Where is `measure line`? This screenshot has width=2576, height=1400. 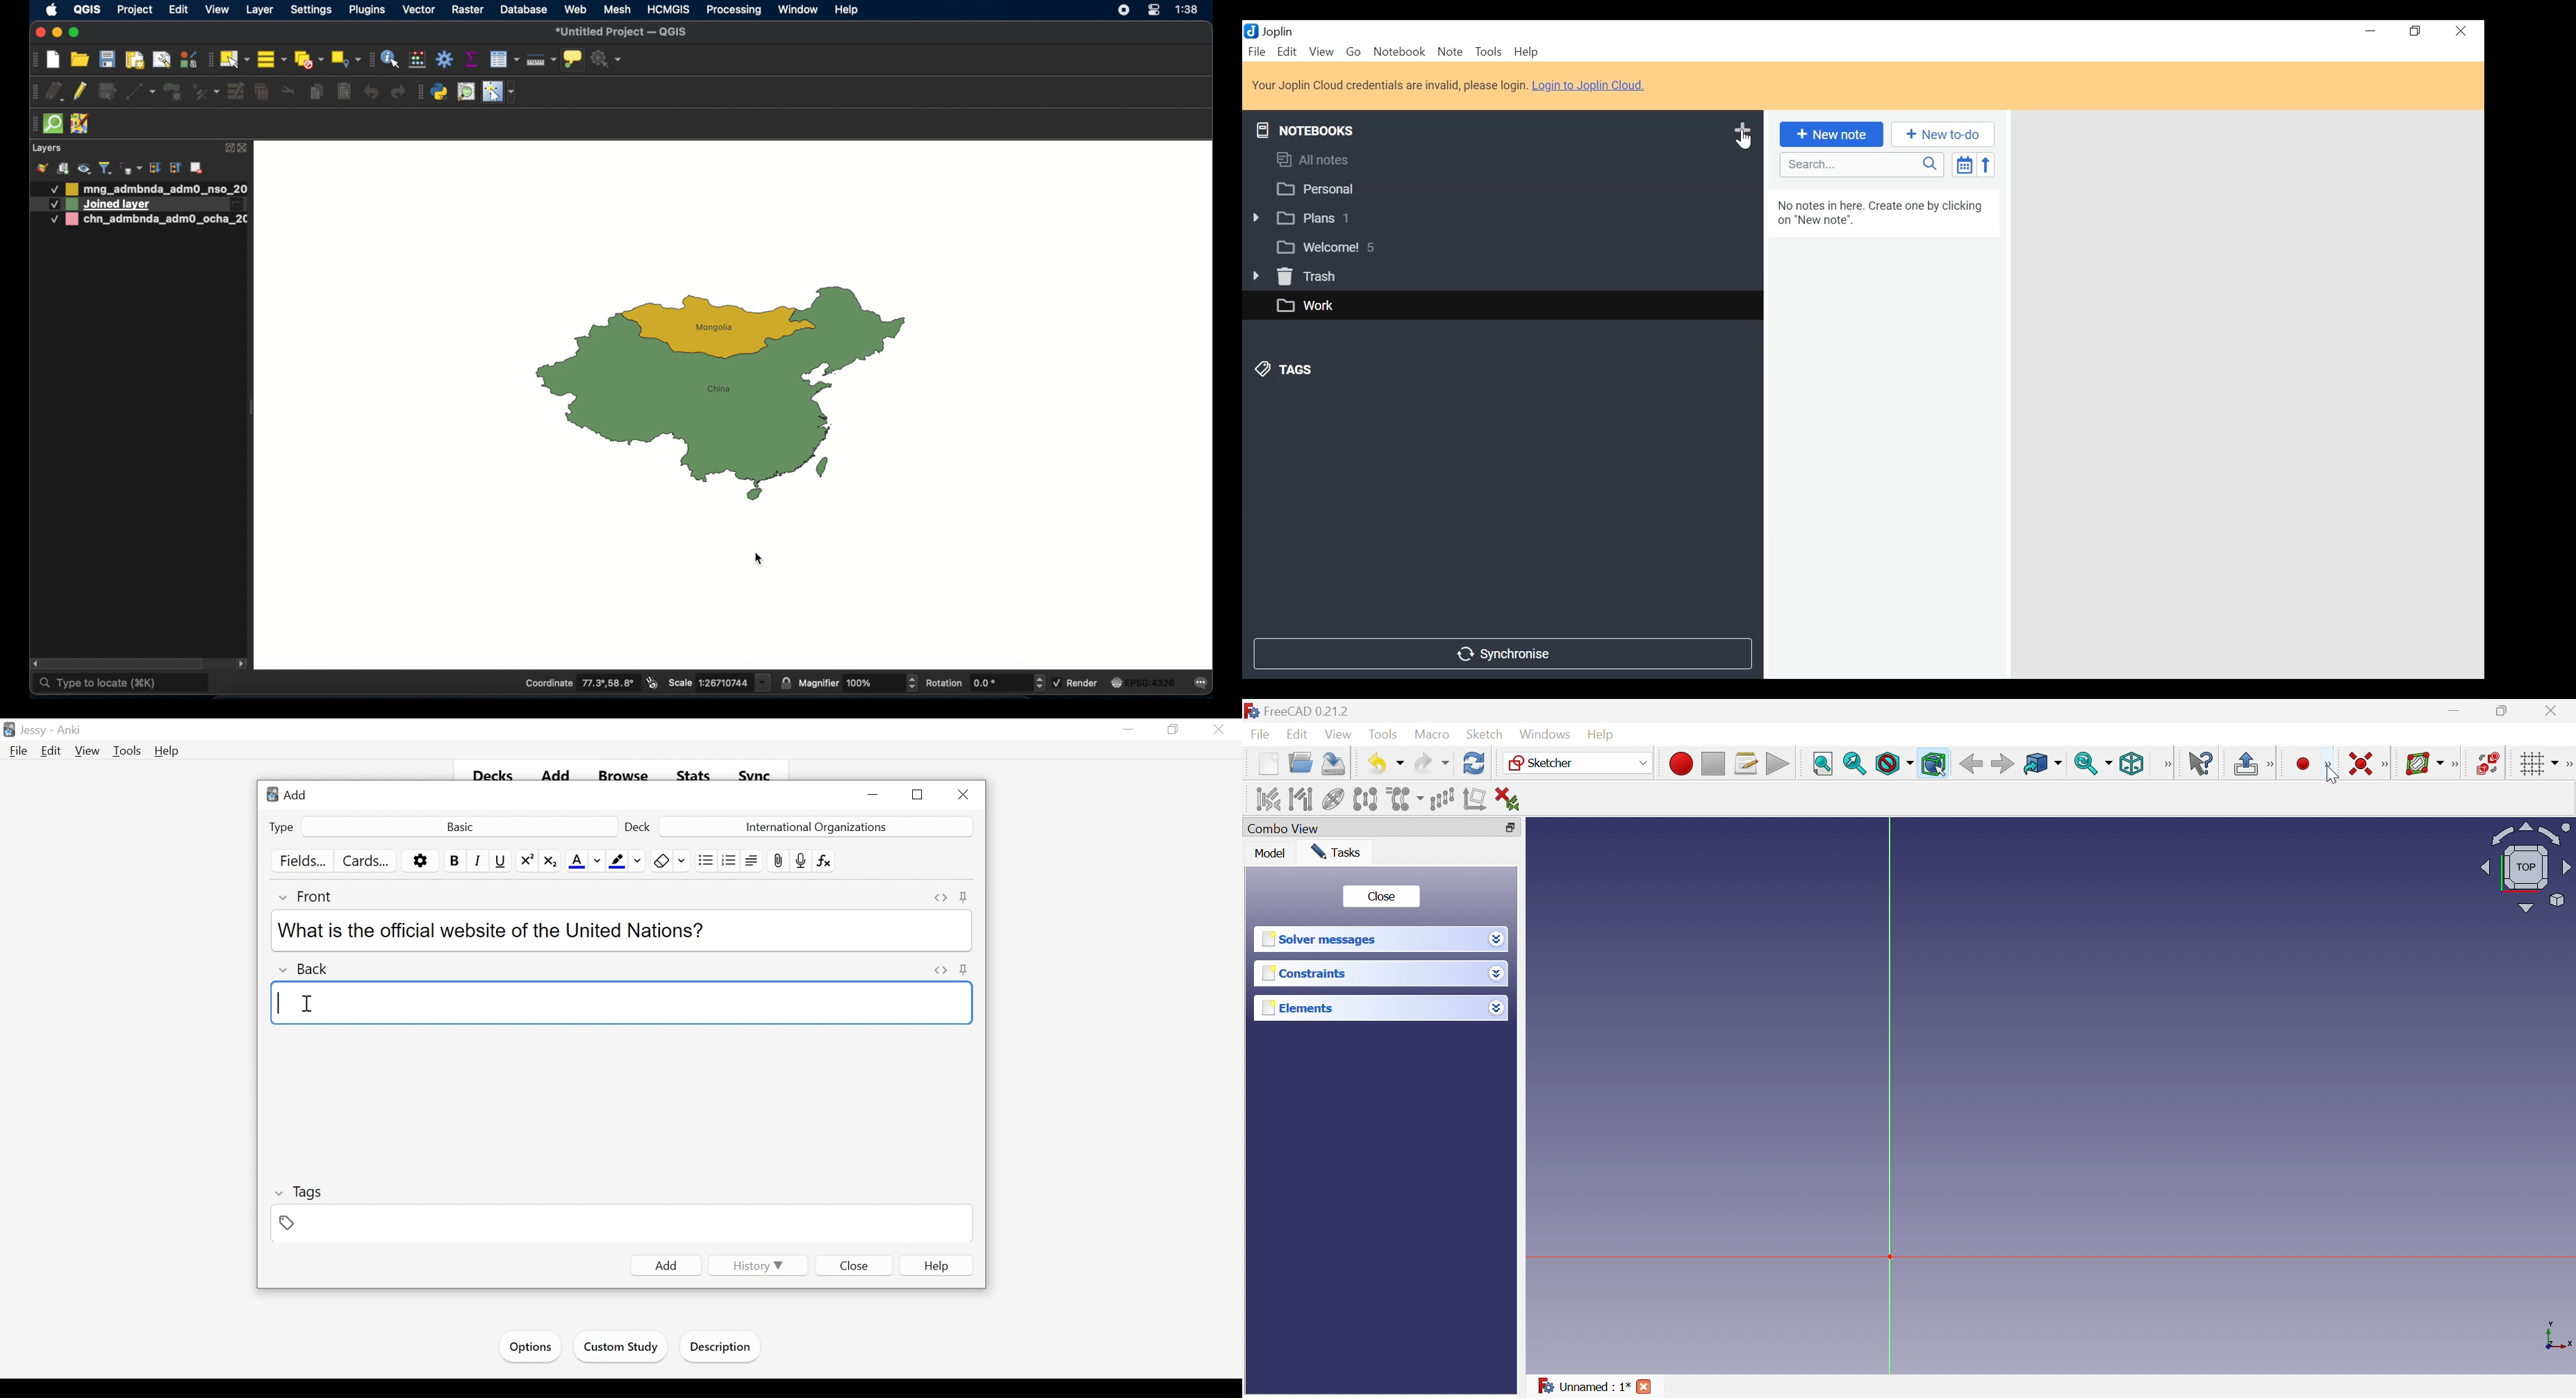 measure line is located at coordinates (540, 60).